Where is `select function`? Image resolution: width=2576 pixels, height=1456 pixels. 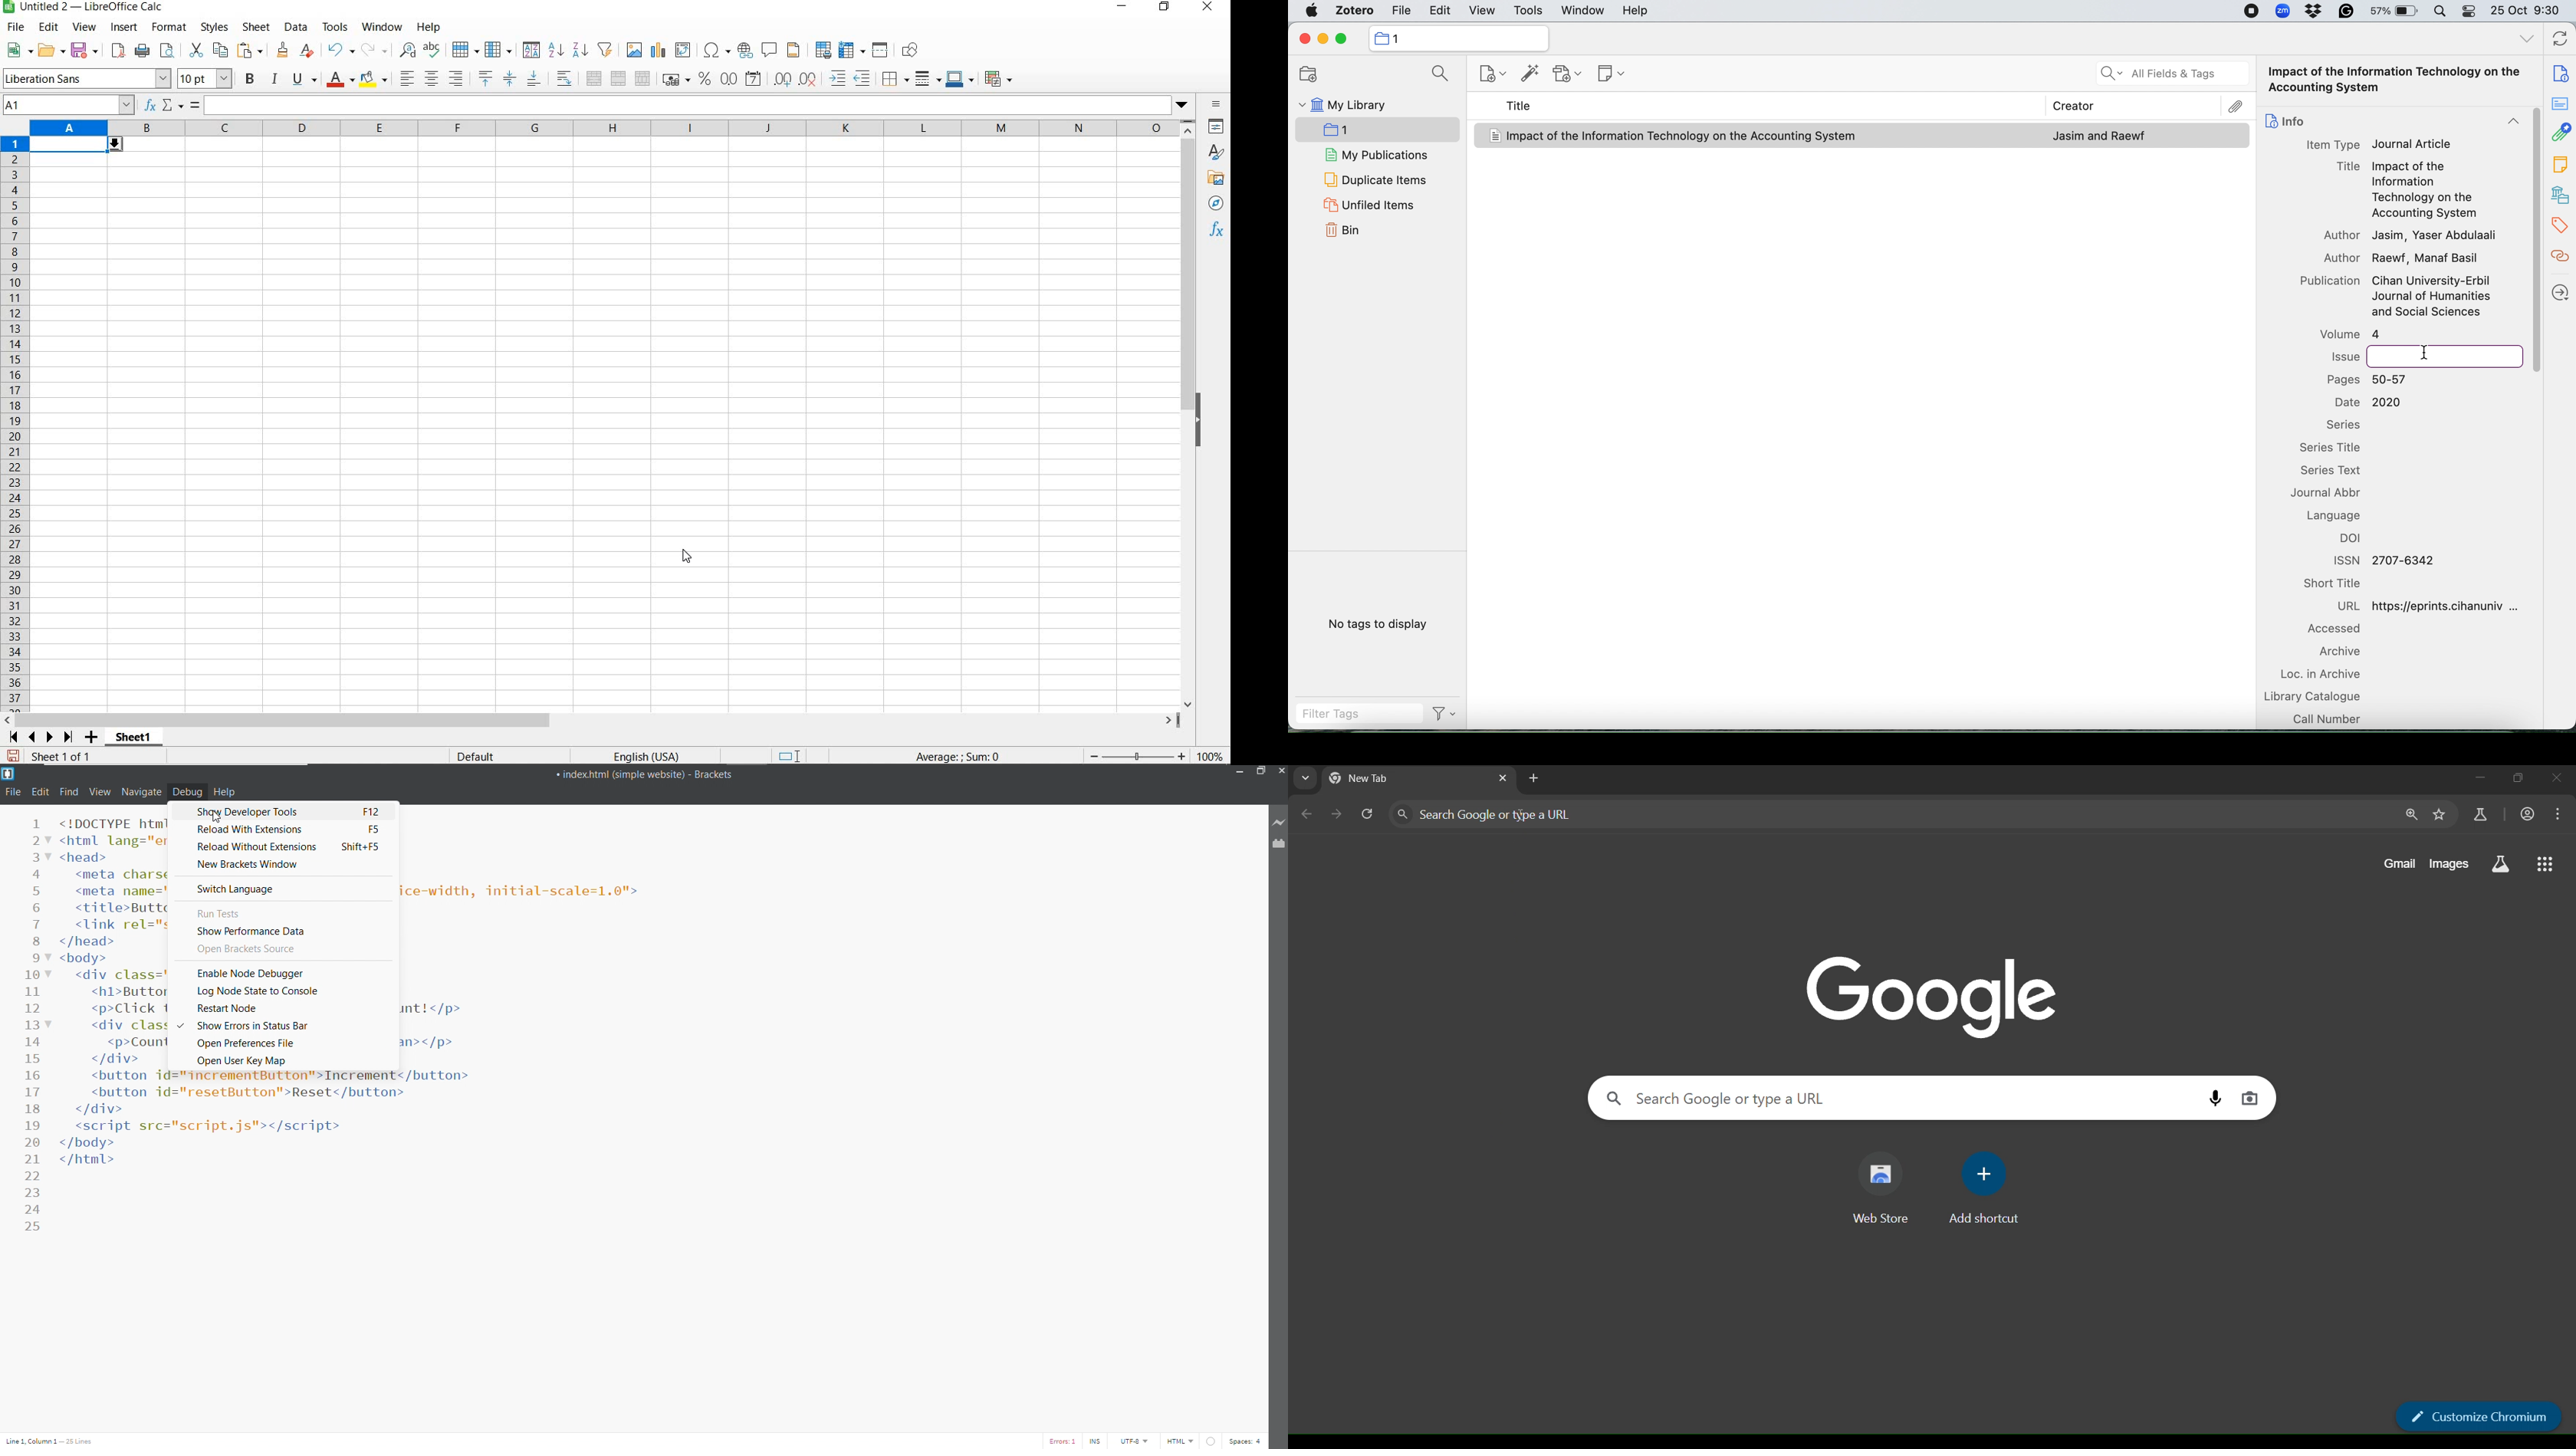 select function is located at coordinates (173, 106).